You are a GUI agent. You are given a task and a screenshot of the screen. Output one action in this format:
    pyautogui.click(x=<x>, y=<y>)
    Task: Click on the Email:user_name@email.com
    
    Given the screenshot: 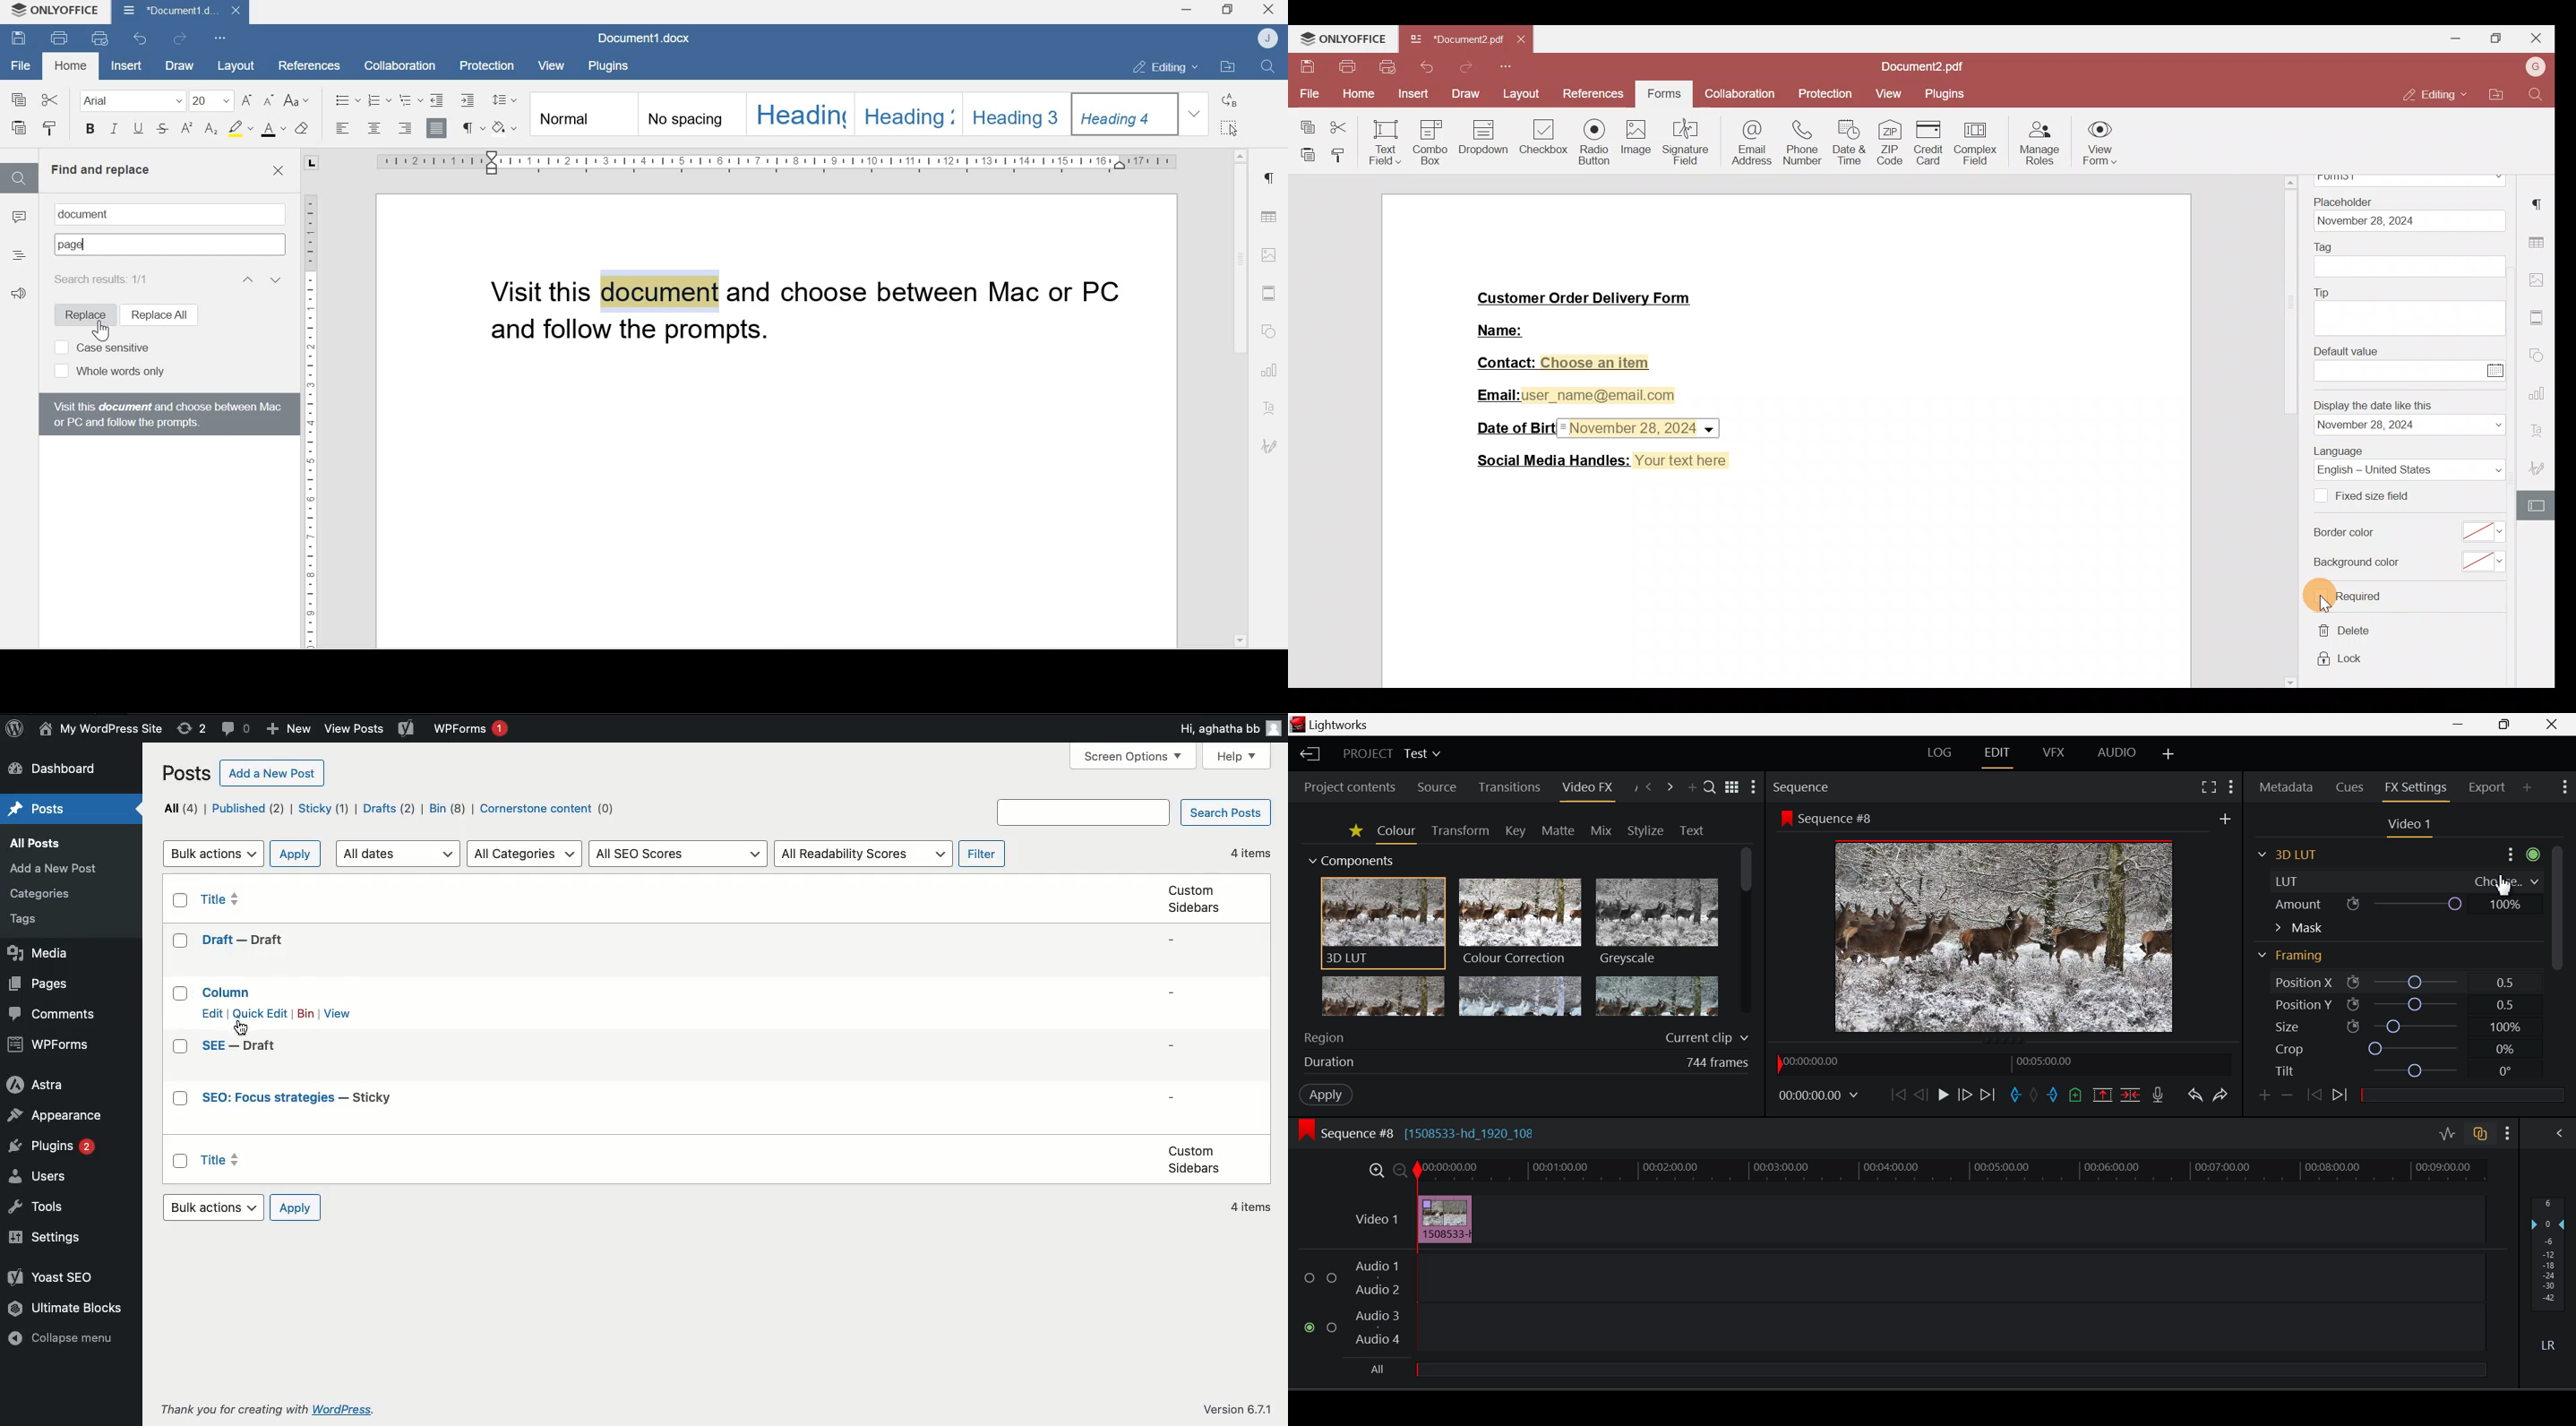 What is the action you would take?
    pyautogui.click(x=1573, y=395)
    